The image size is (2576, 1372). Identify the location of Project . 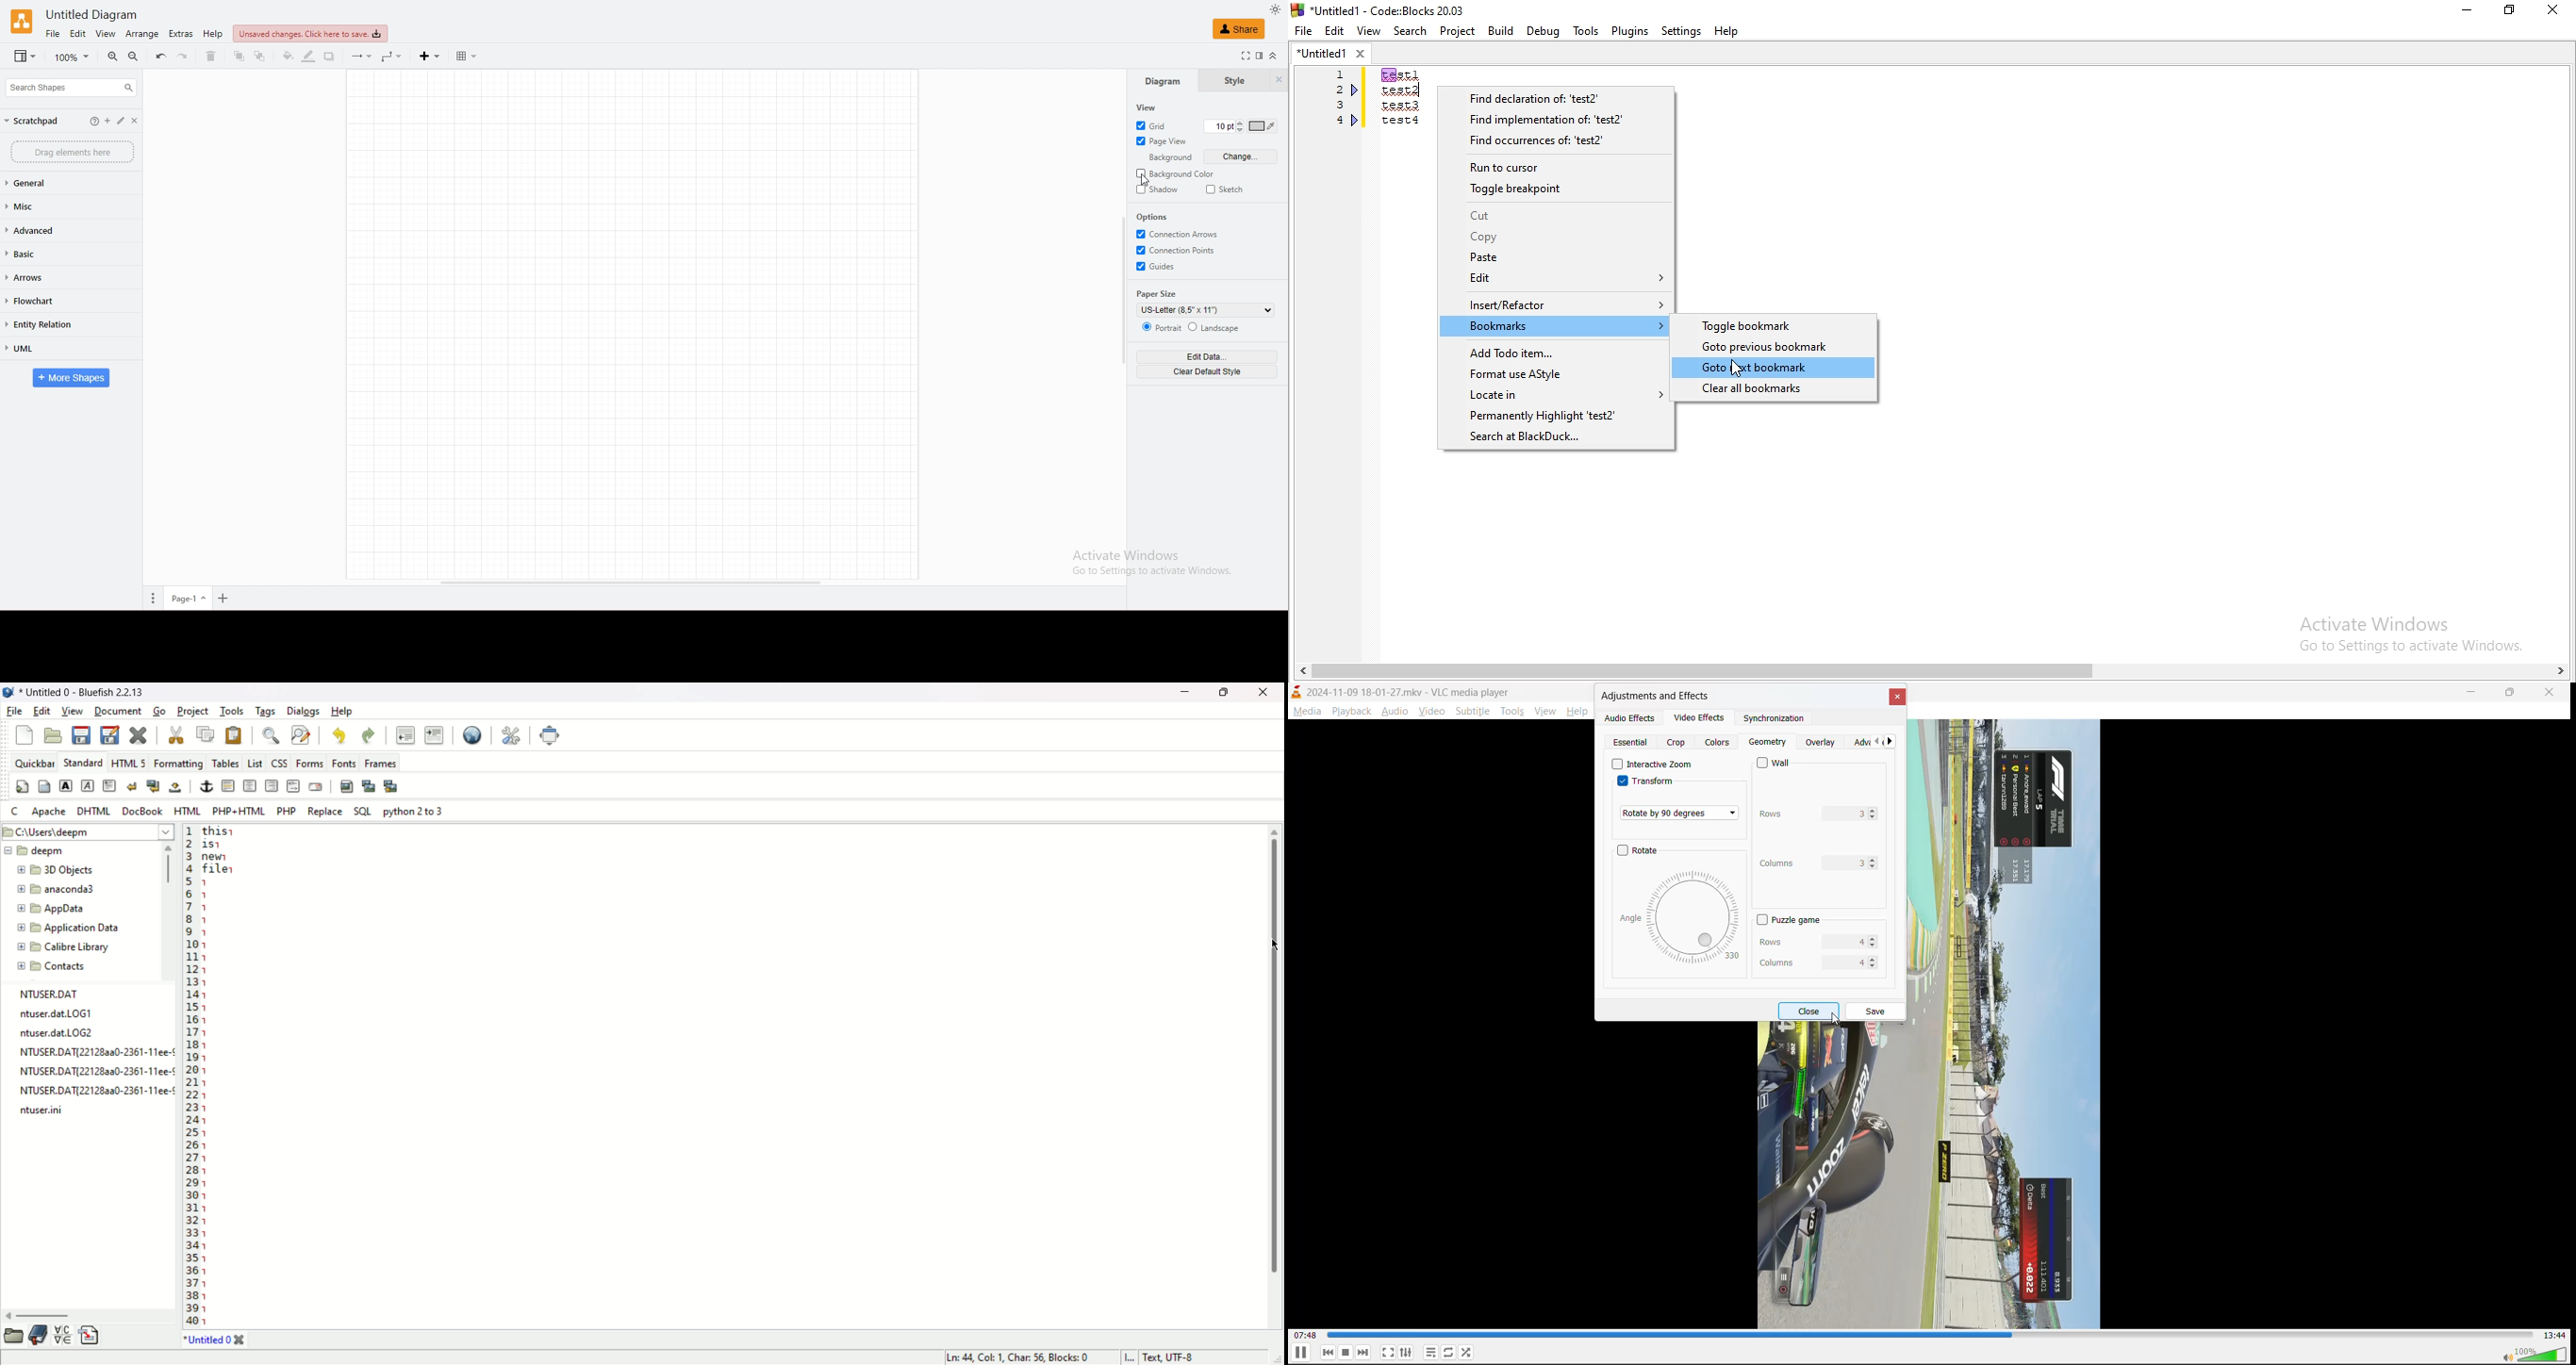
(1457, 31).